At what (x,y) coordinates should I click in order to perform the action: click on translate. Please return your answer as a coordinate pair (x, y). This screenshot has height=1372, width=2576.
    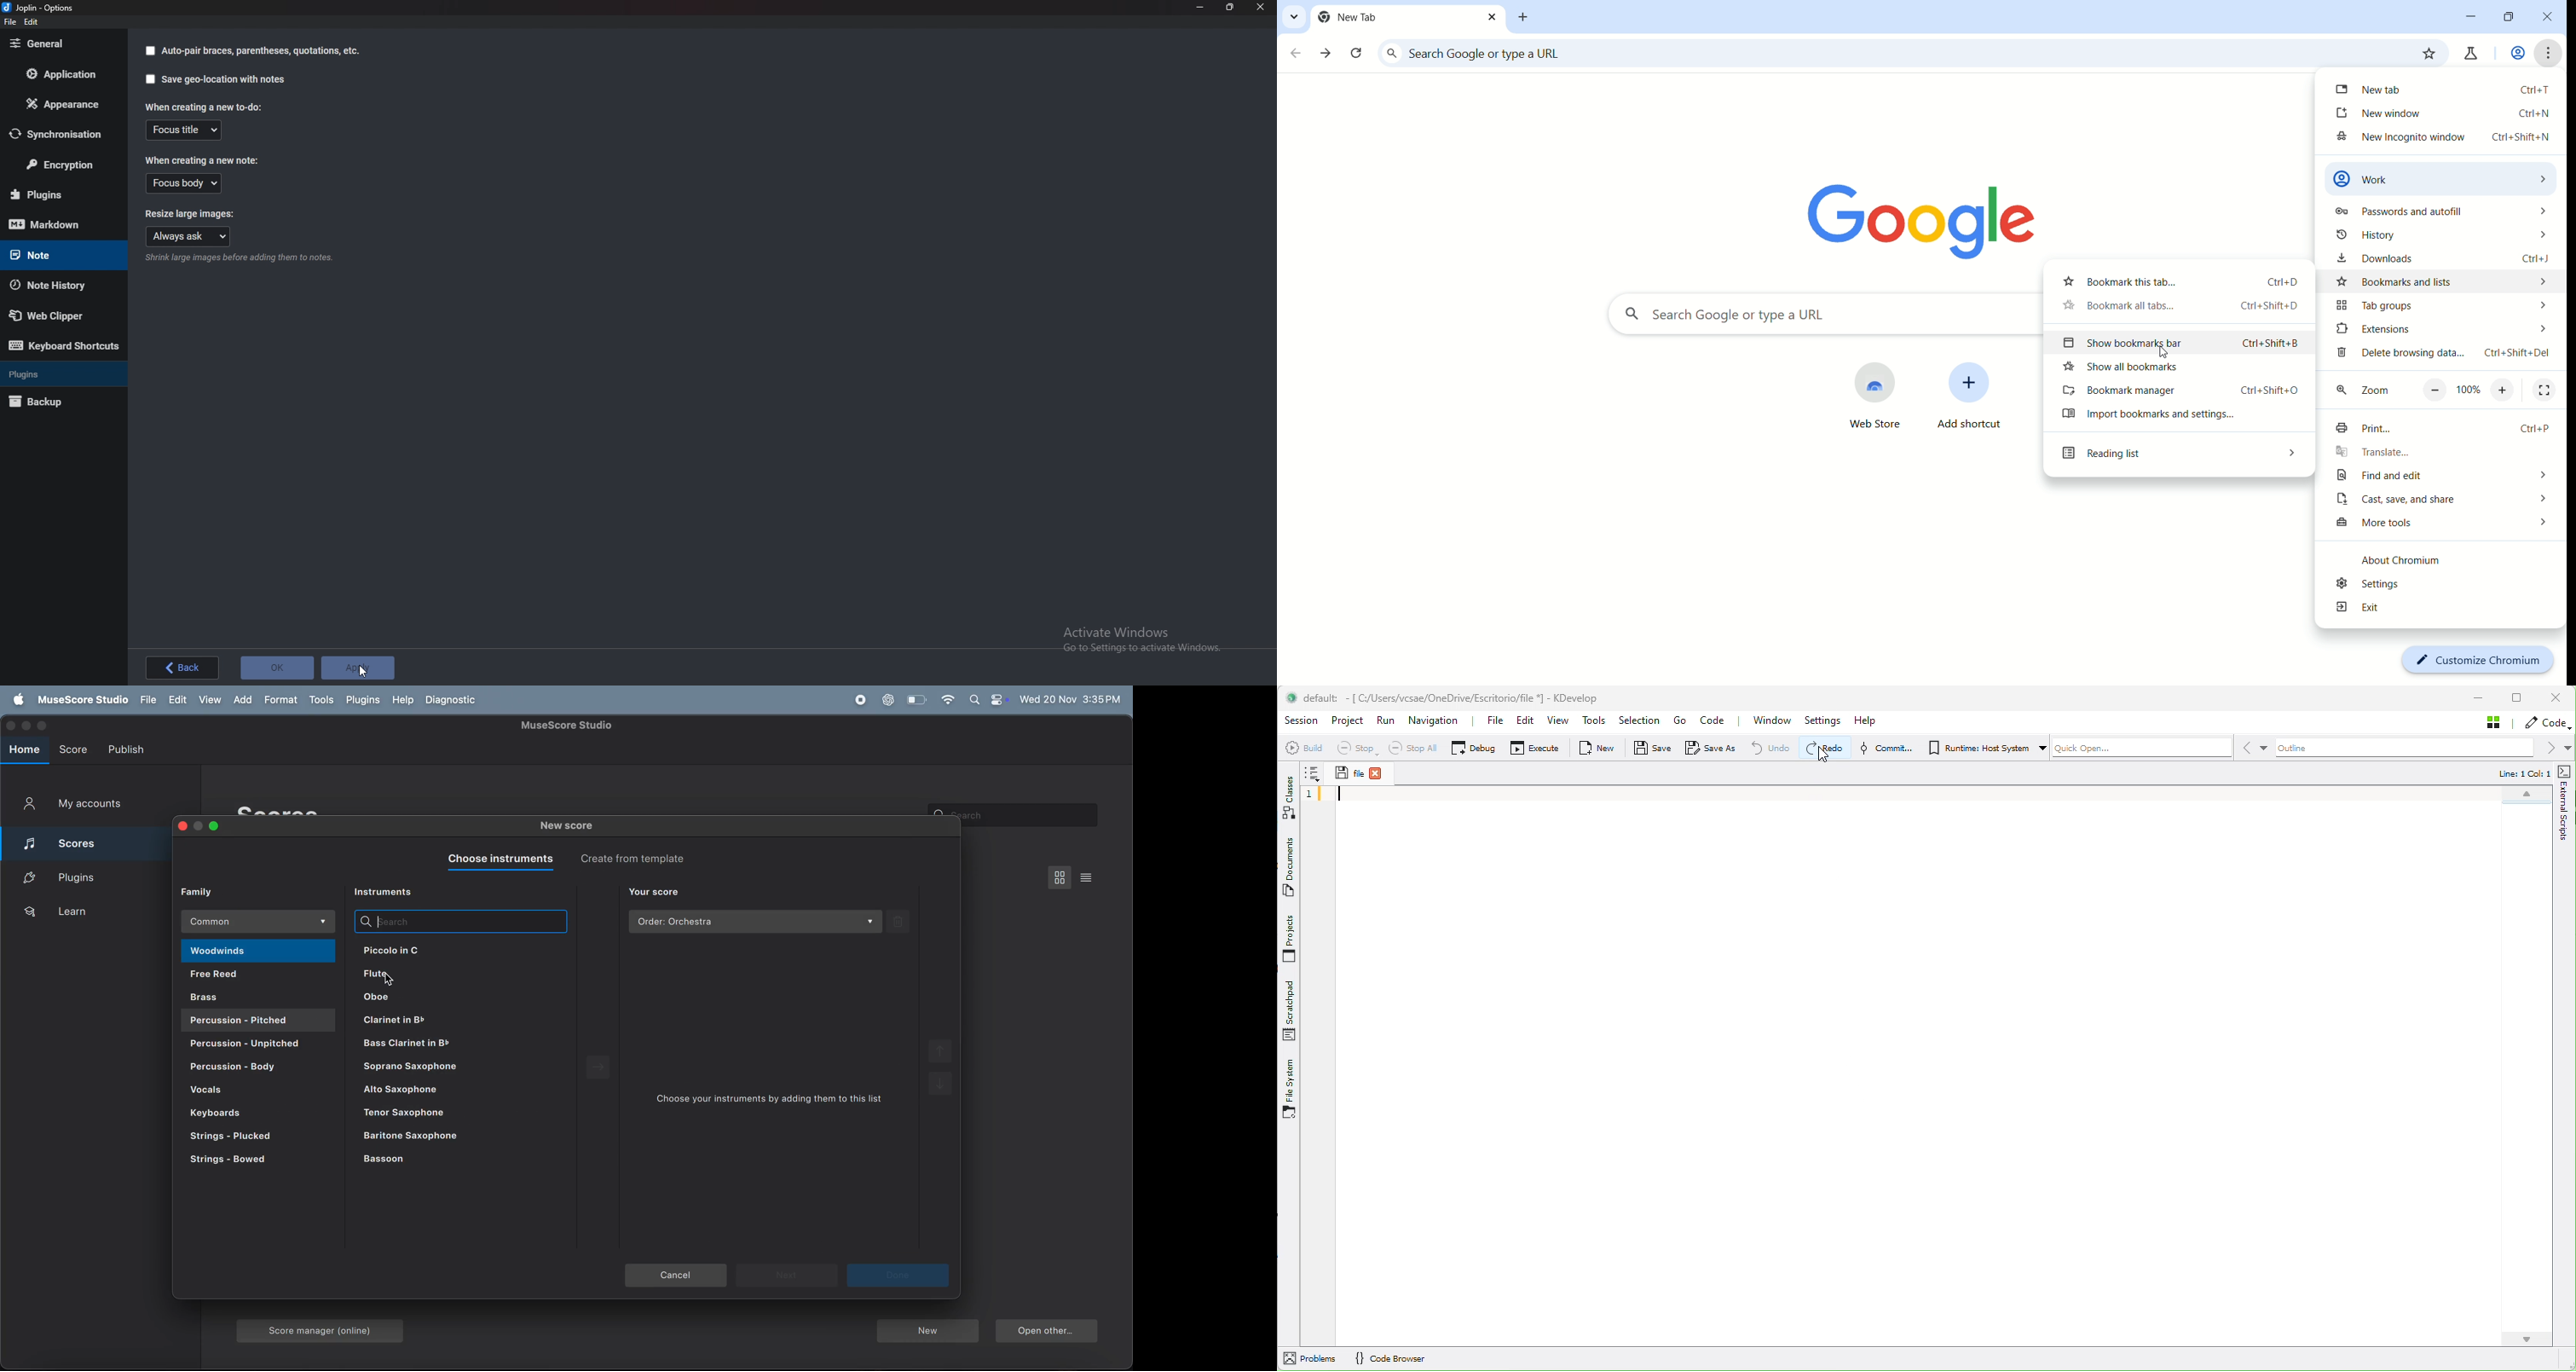
    Looking at the image, I should click on (2444, 454).